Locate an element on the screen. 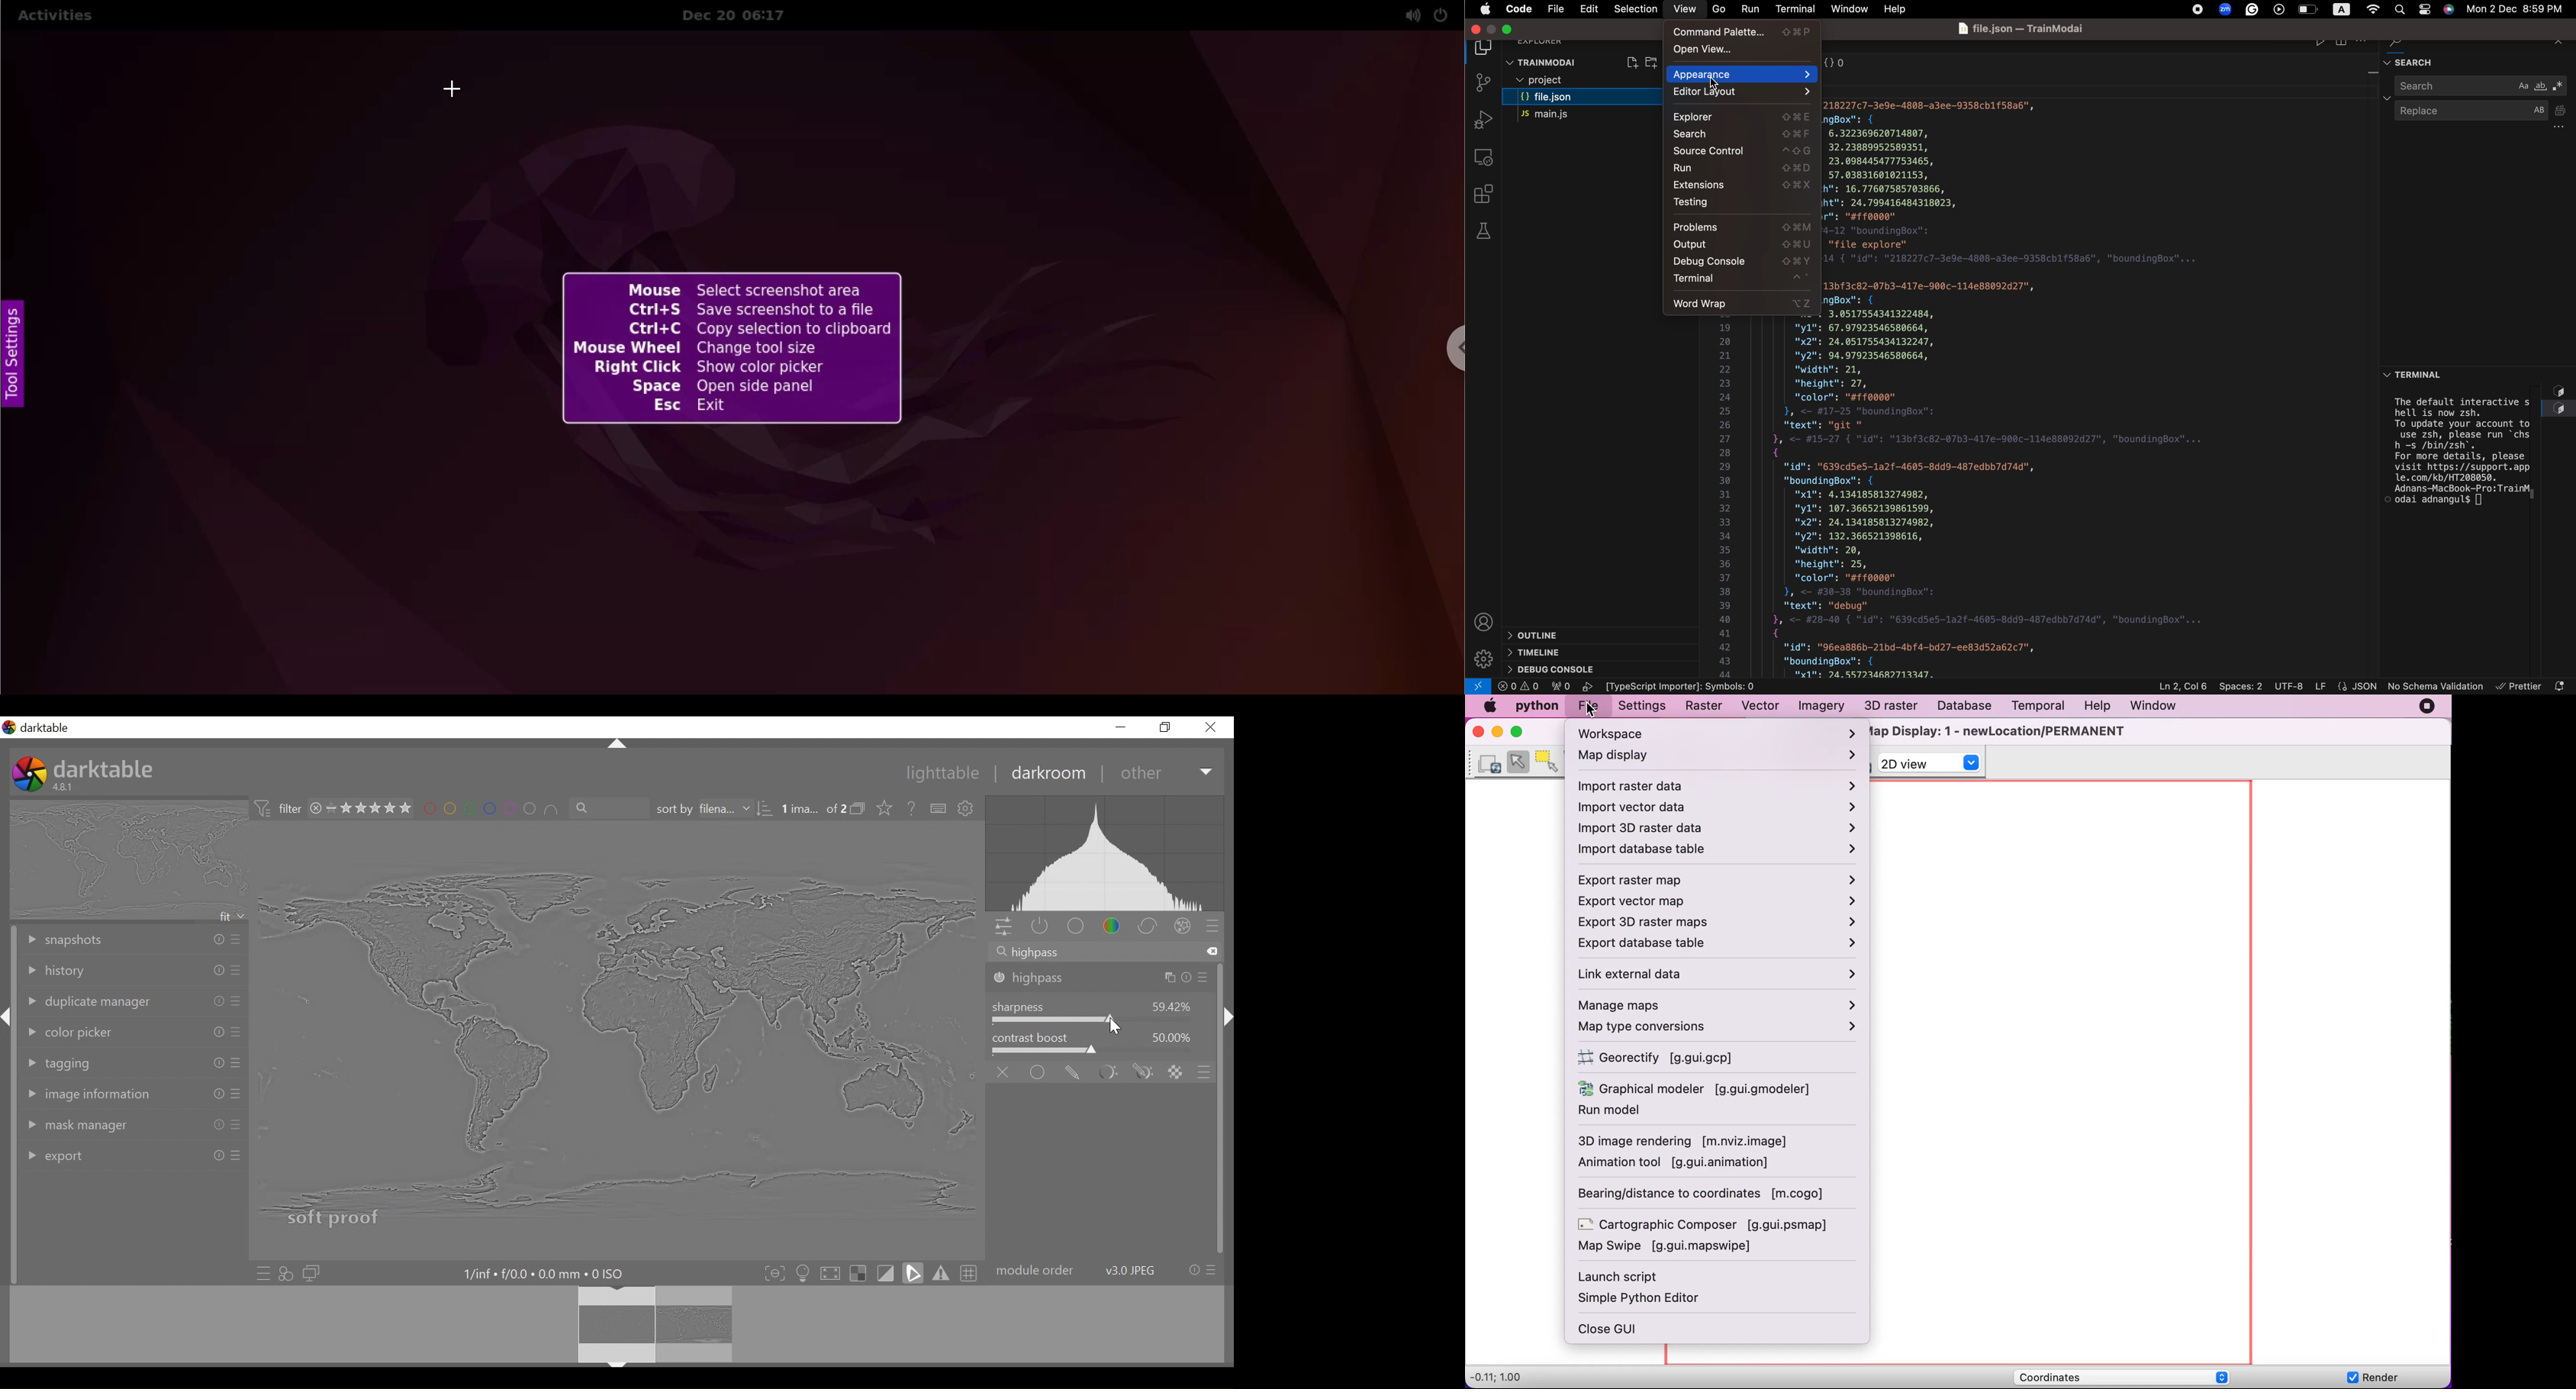 This screenshot has width=2576, height=1400. Dec 20 06:17 is located at coordinates (745, 15).